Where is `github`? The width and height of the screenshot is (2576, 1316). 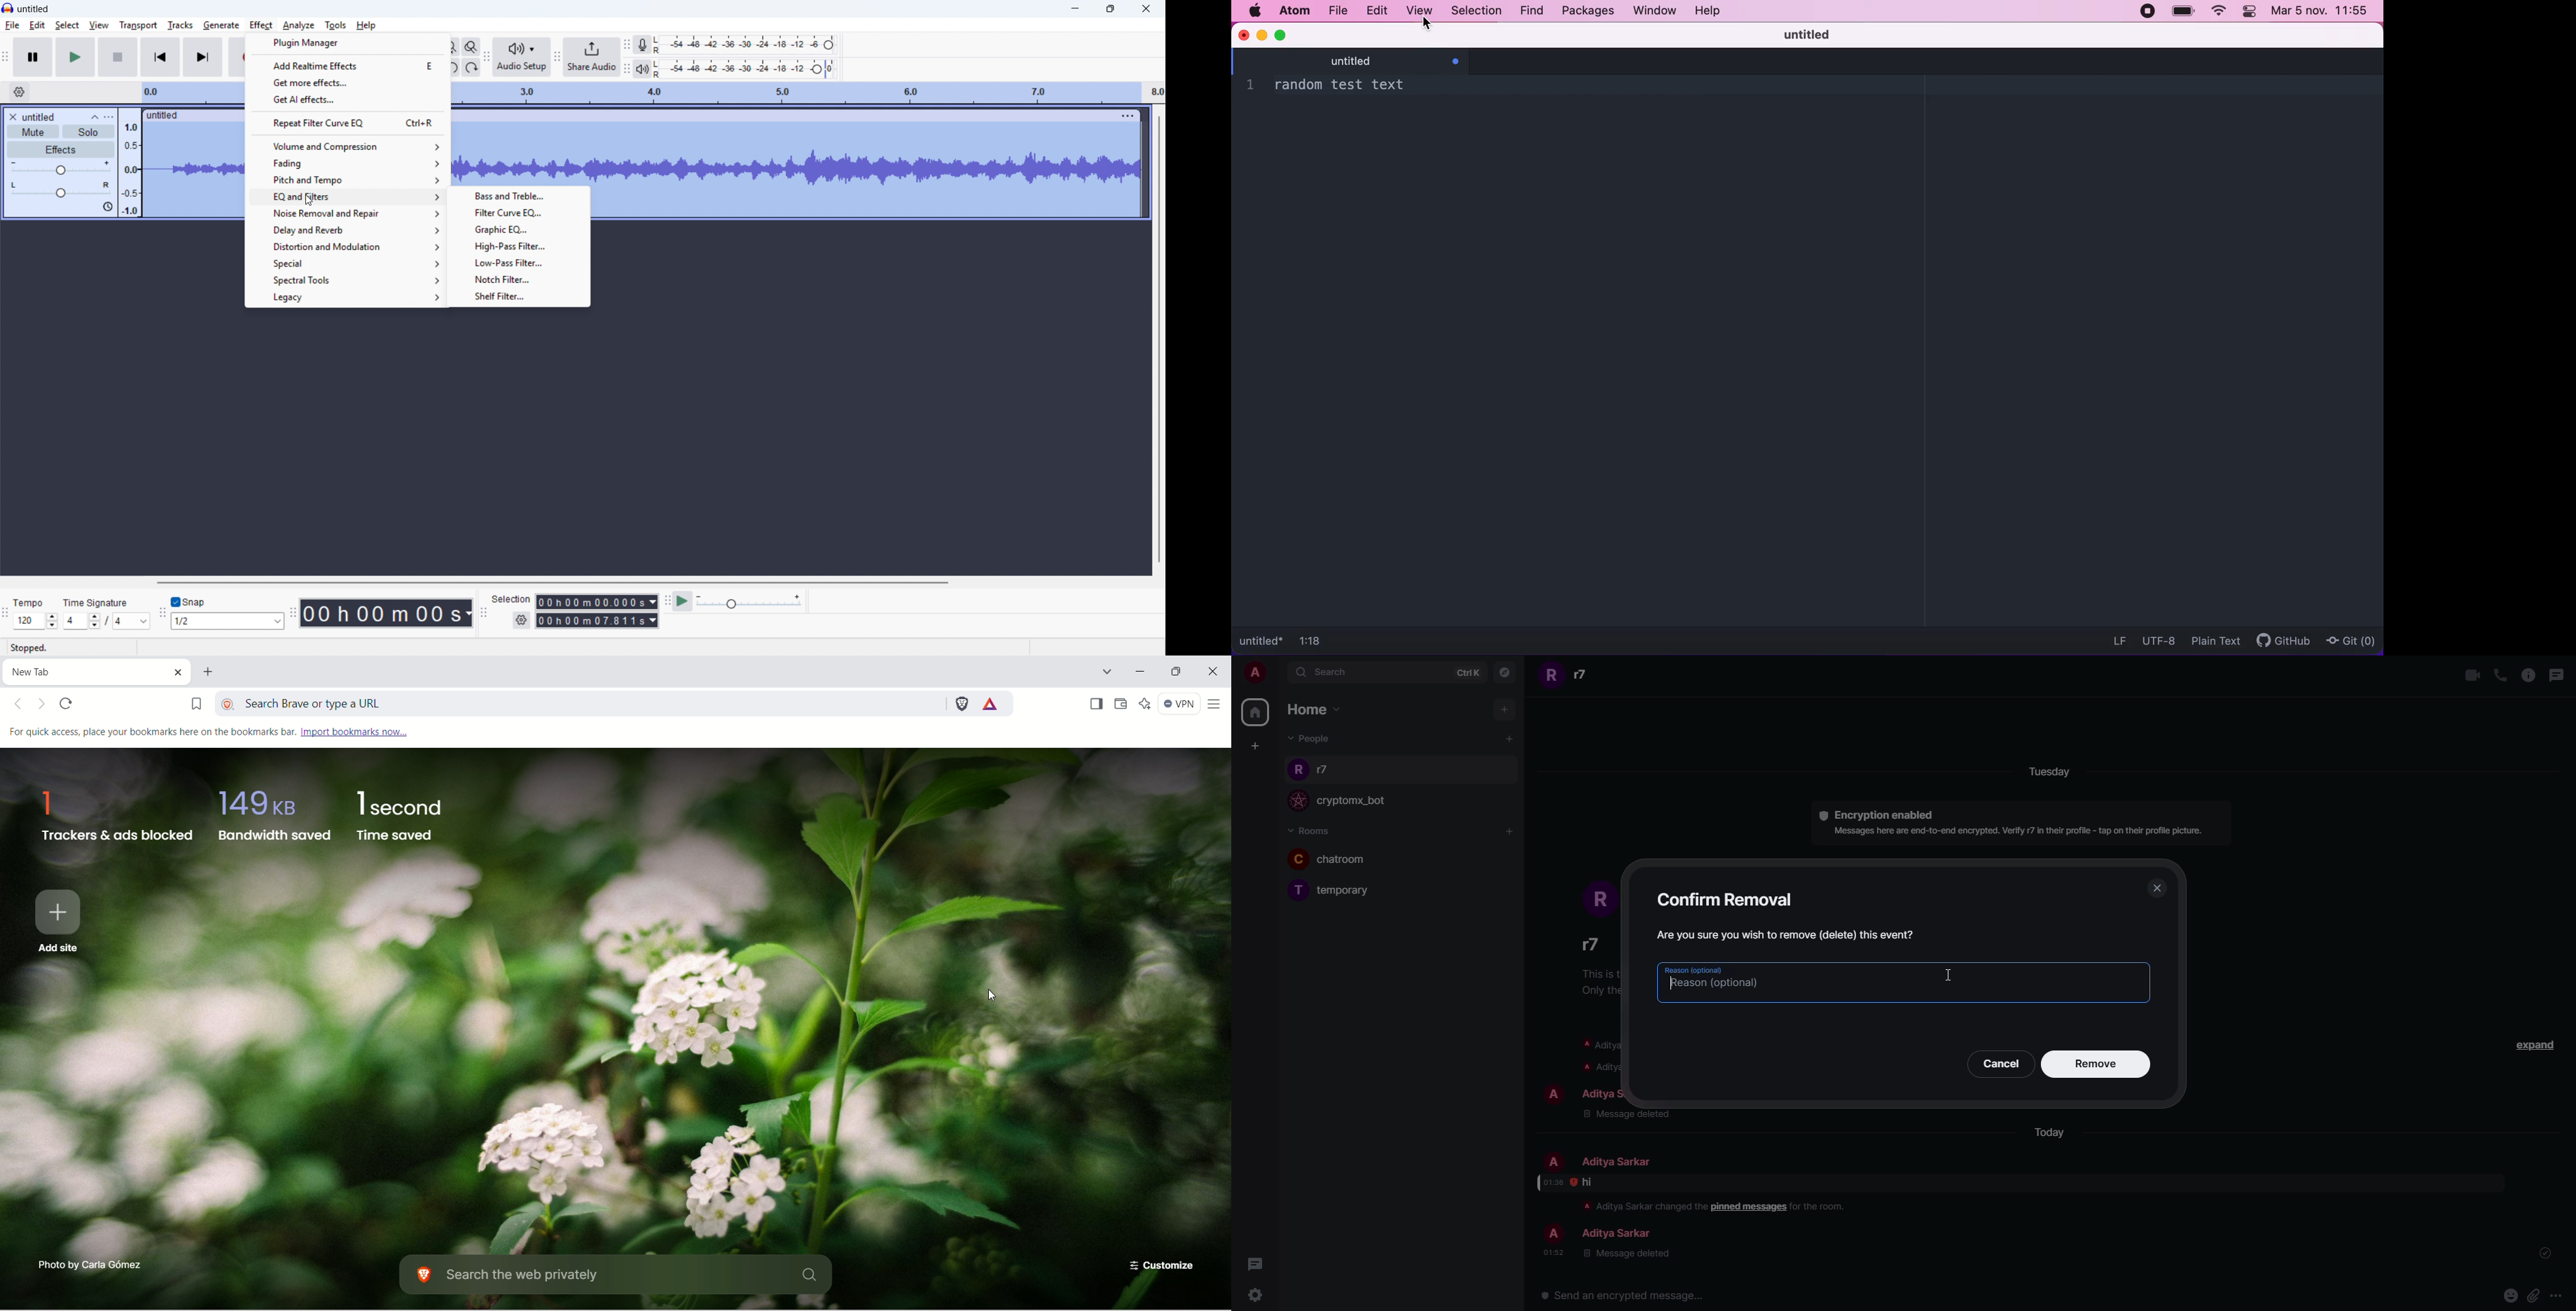
github is located at coordinates (2284, 639).